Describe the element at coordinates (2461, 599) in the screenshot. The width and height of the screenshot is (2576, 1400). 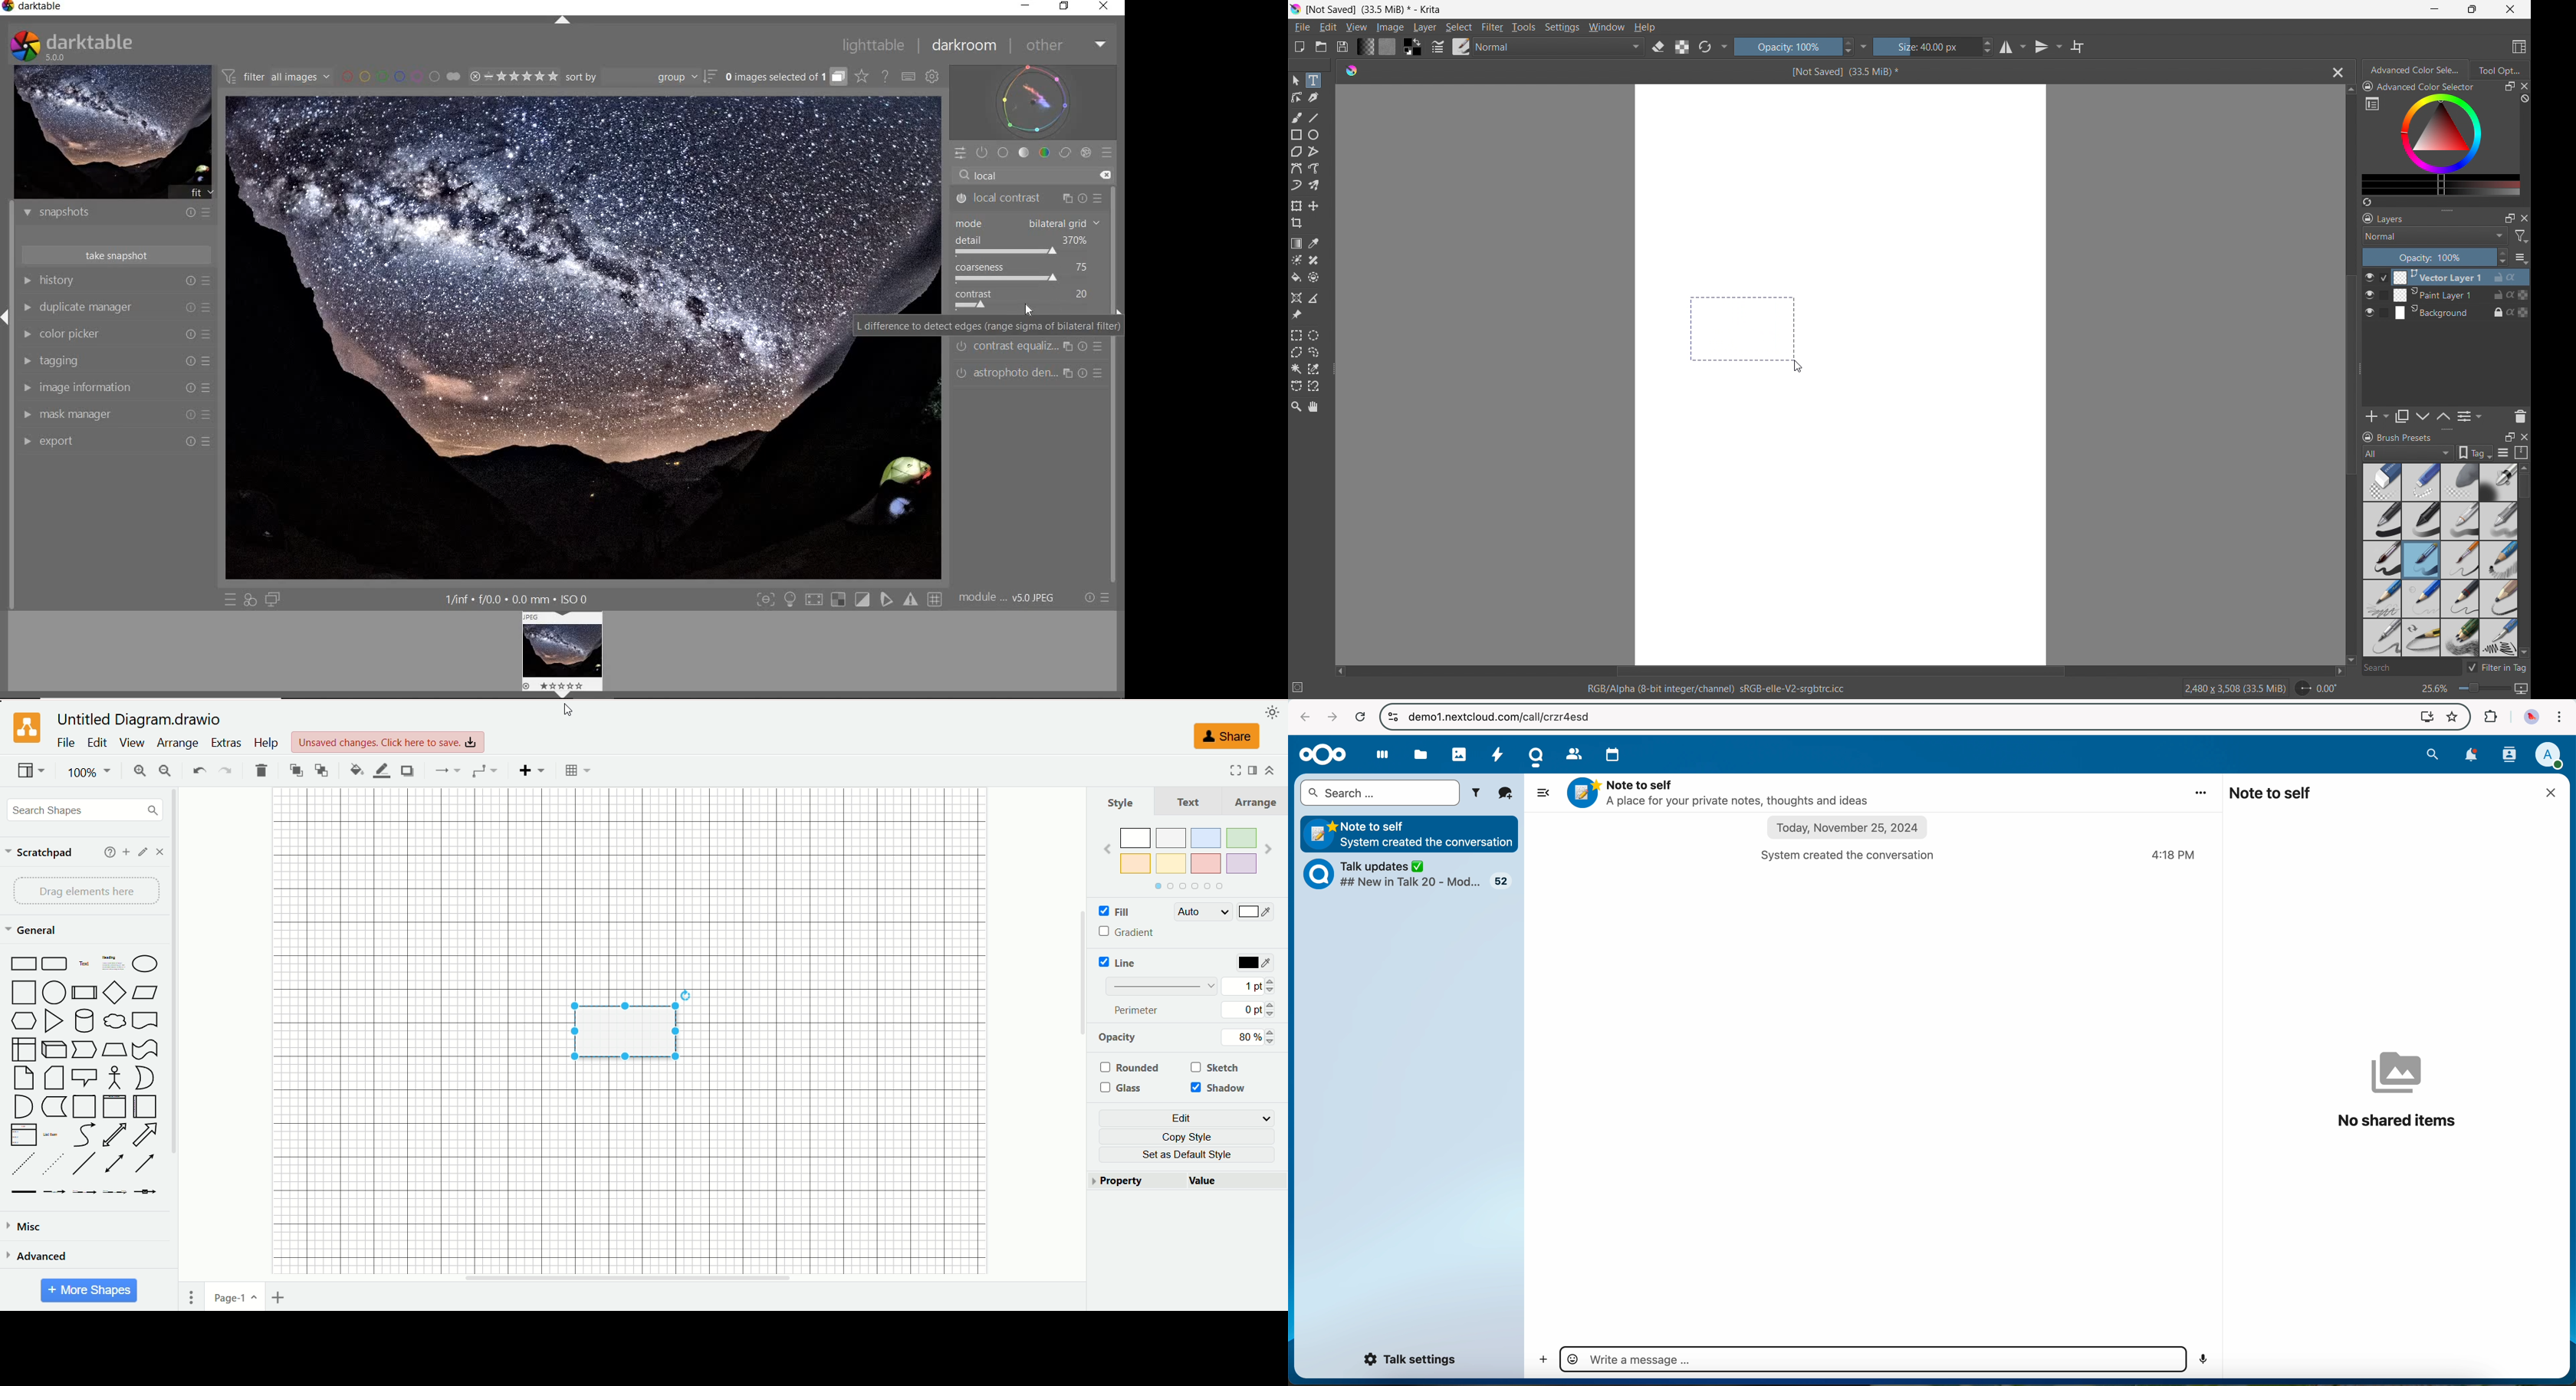
I see `small tip pencil` at that location.